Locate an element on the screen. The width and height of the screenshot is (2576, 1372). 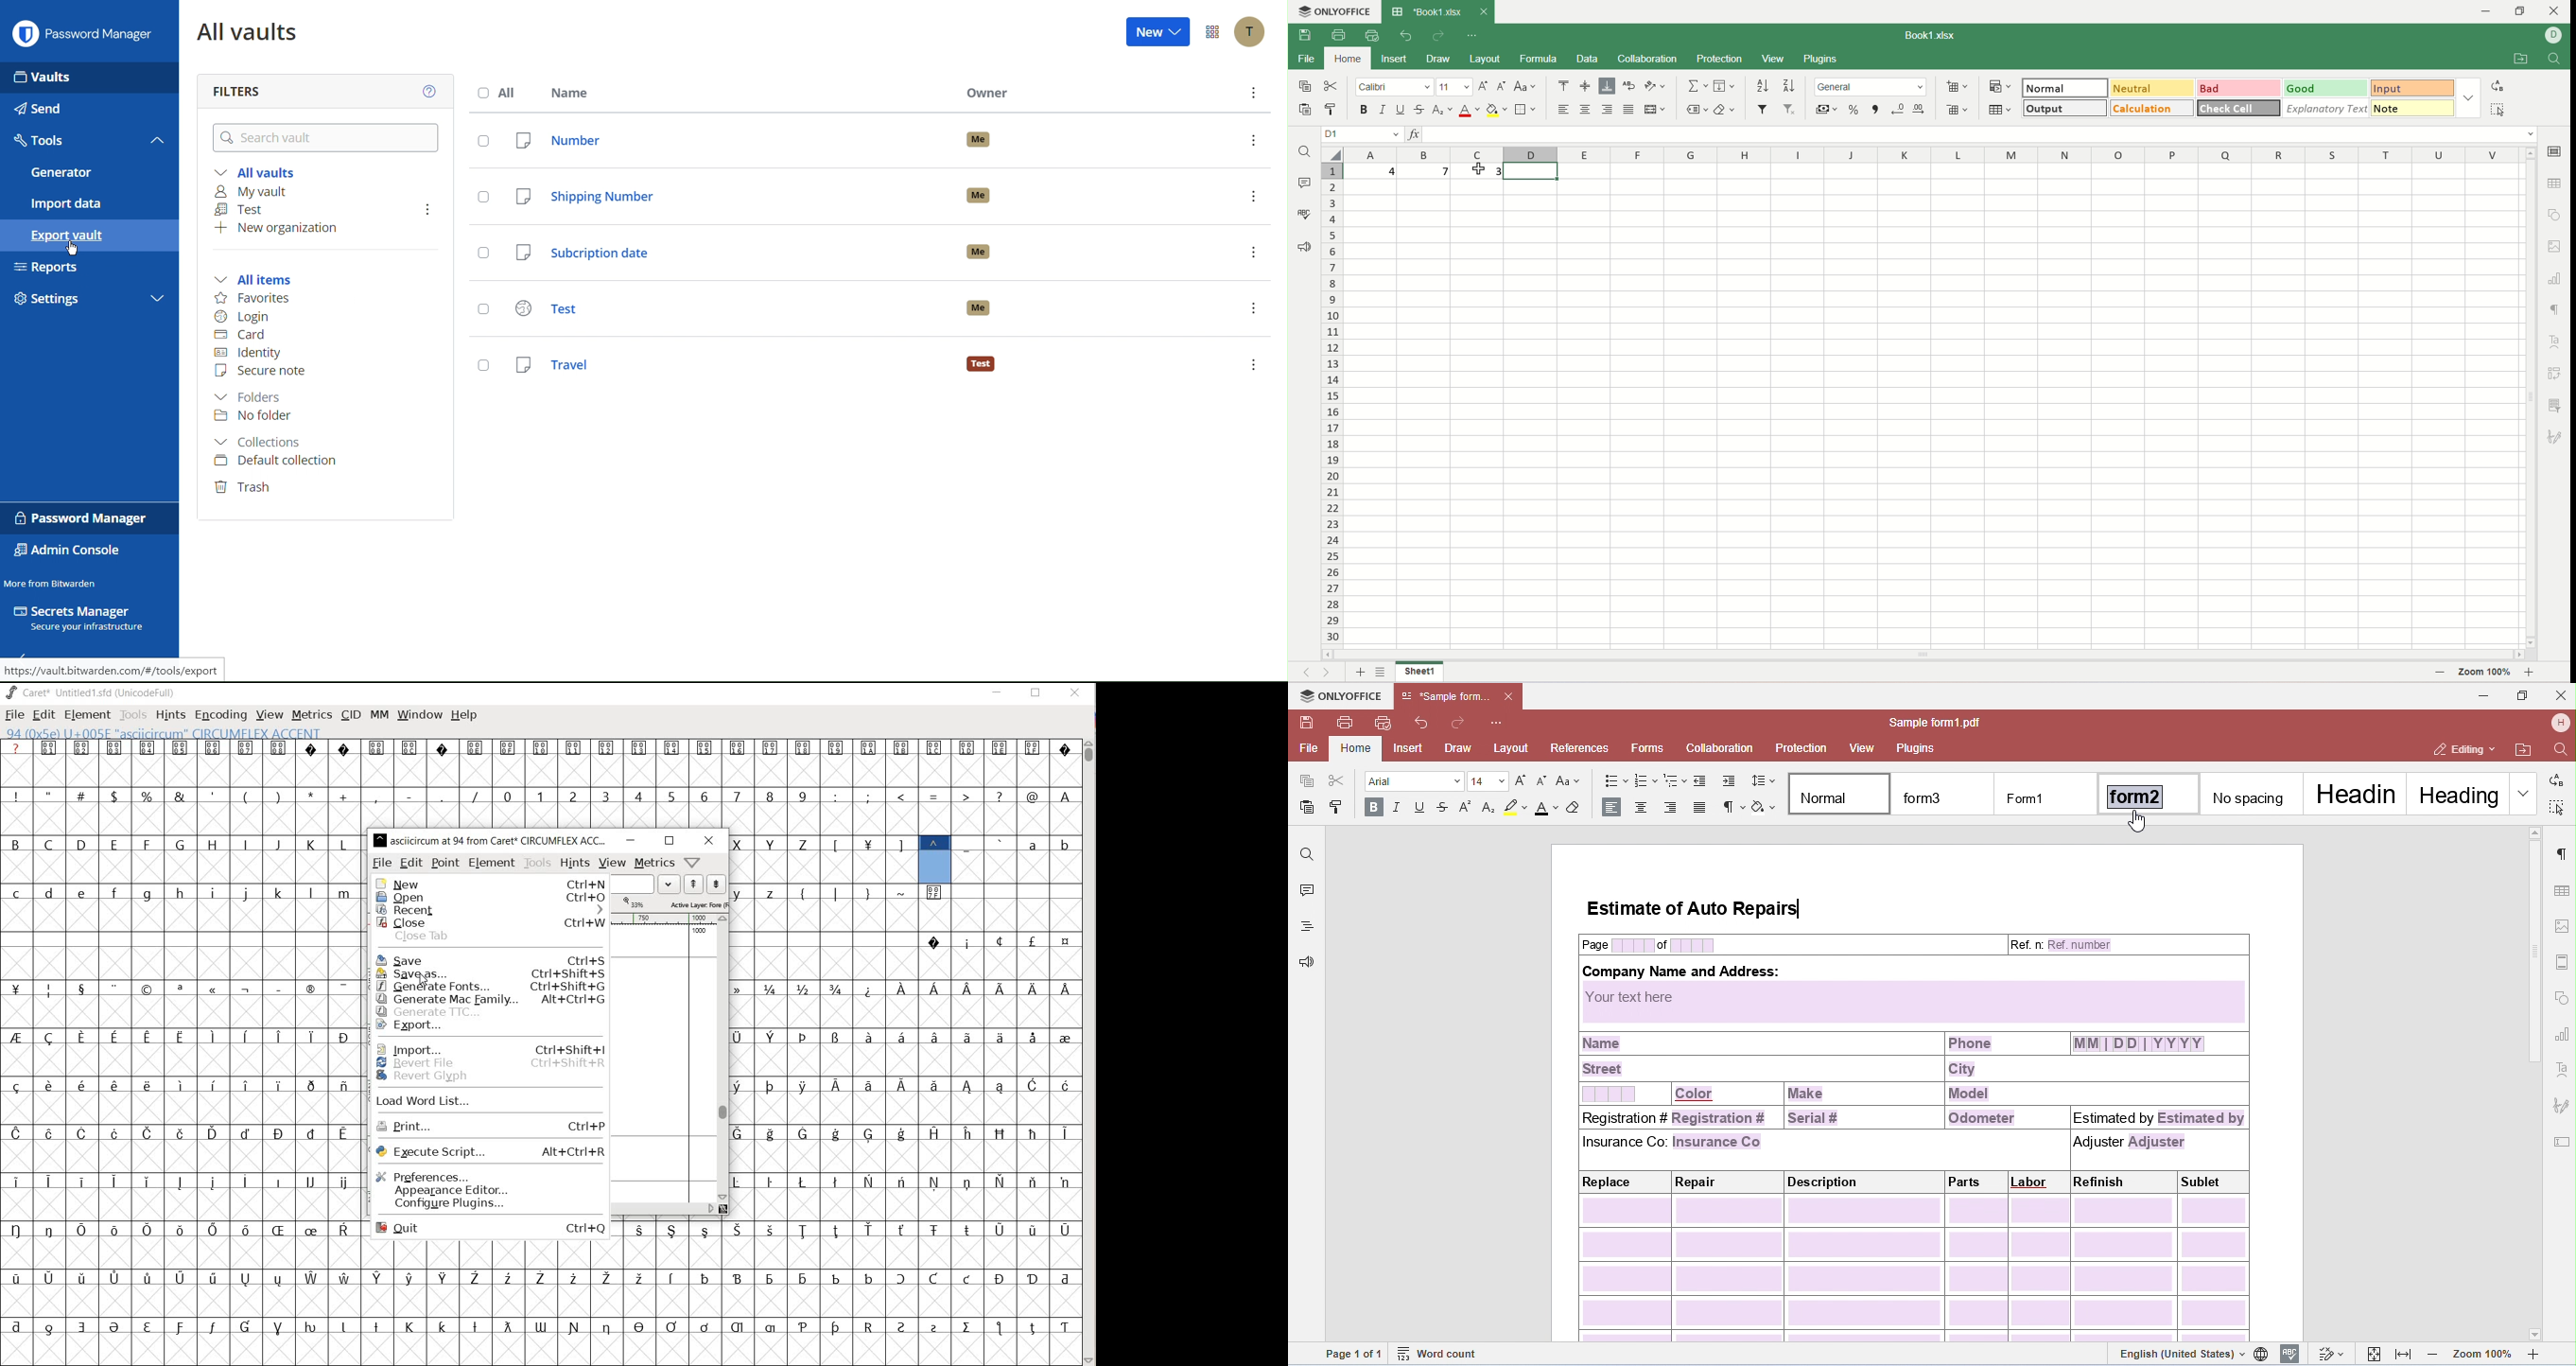
All items is located at coordinates (260, 279).